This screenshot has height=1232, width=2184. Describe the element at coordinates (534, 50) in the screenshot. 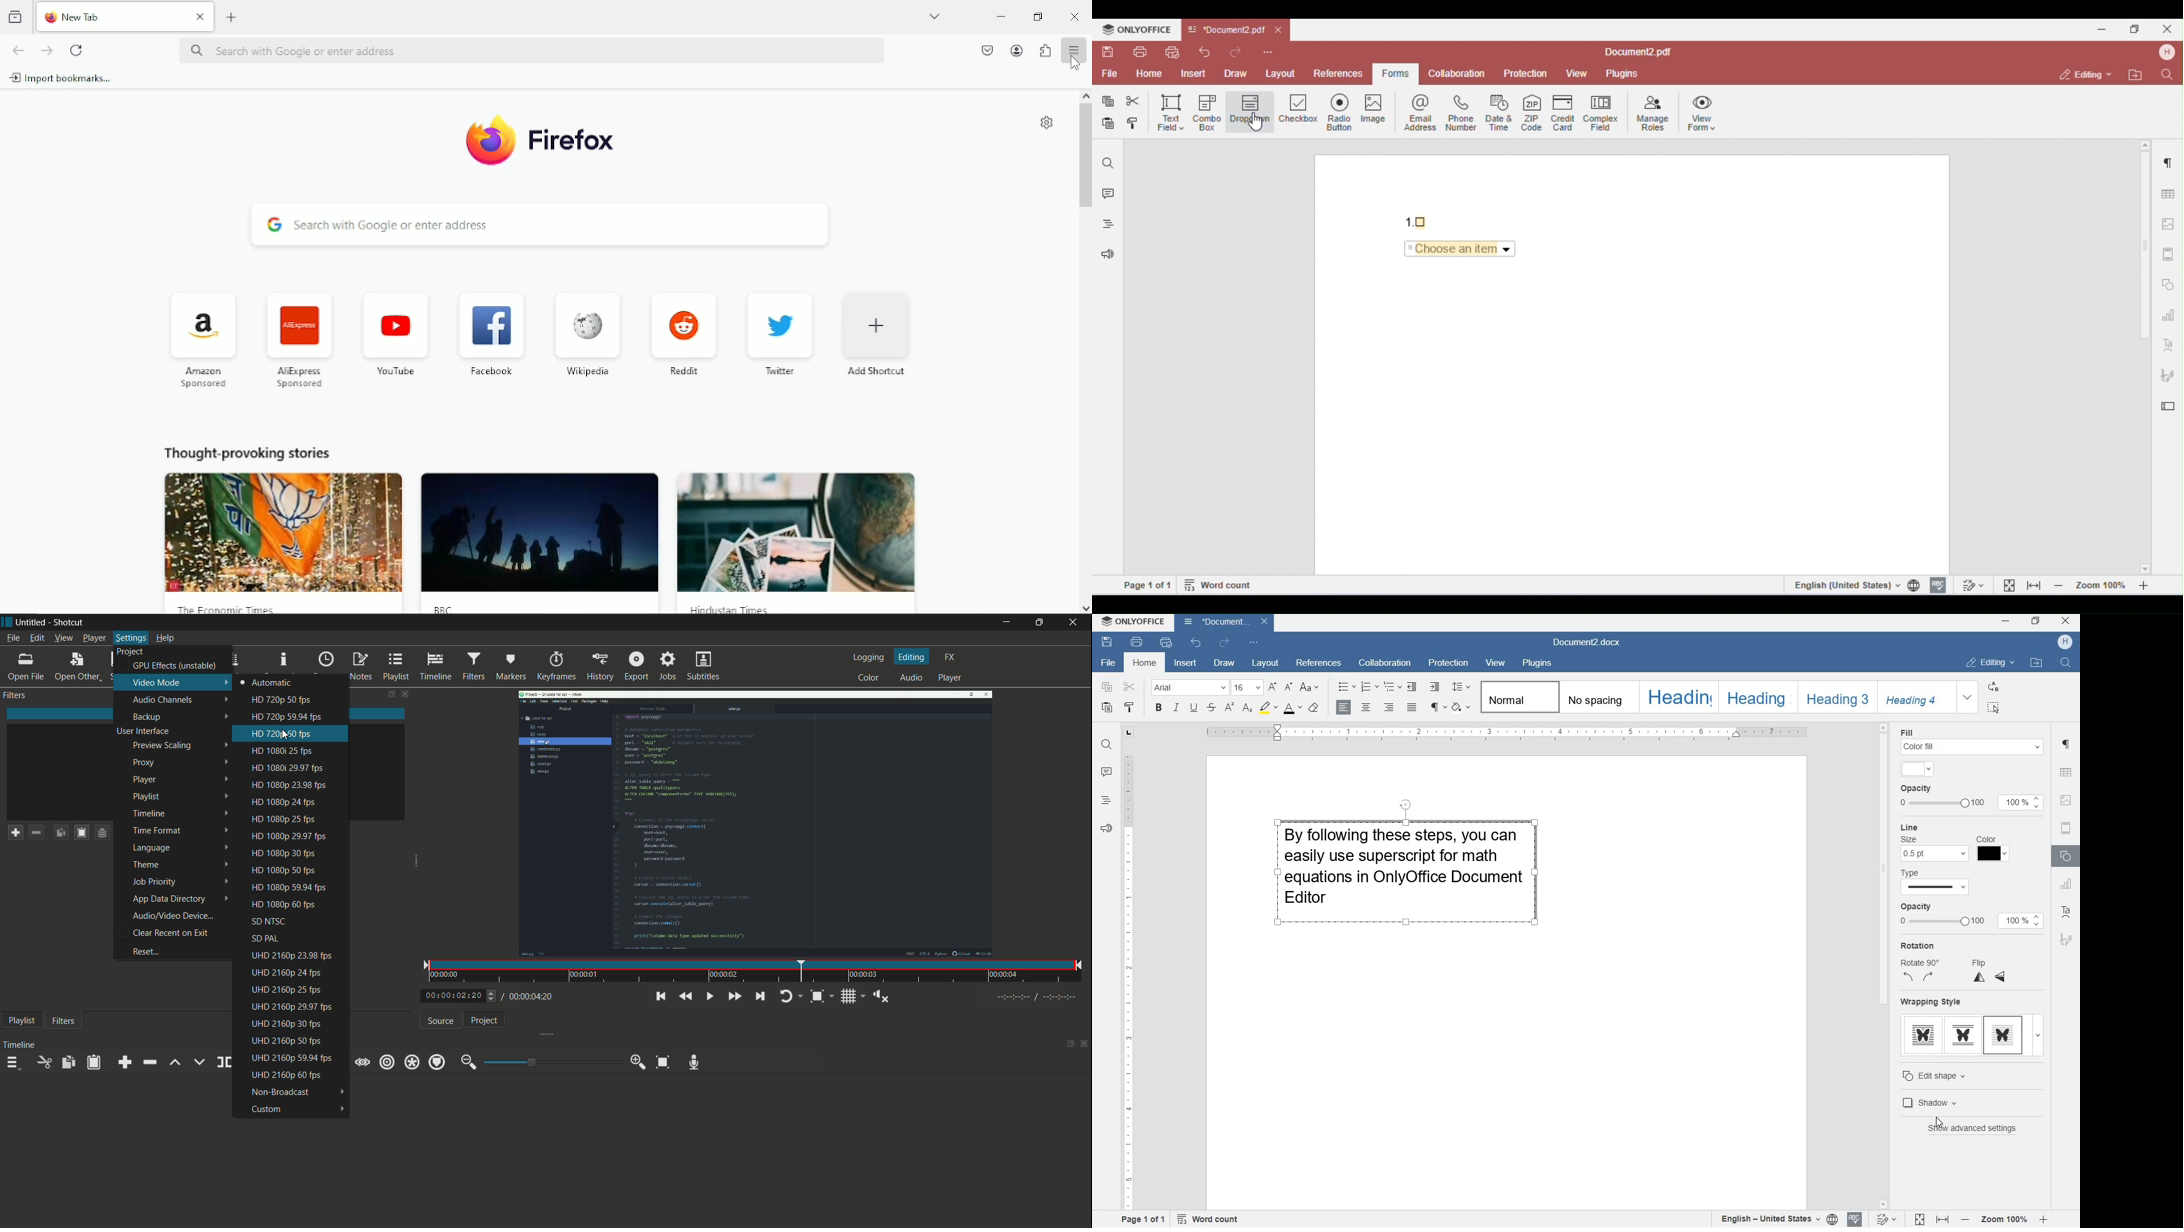

I see `Search with google or enter address` at that location.